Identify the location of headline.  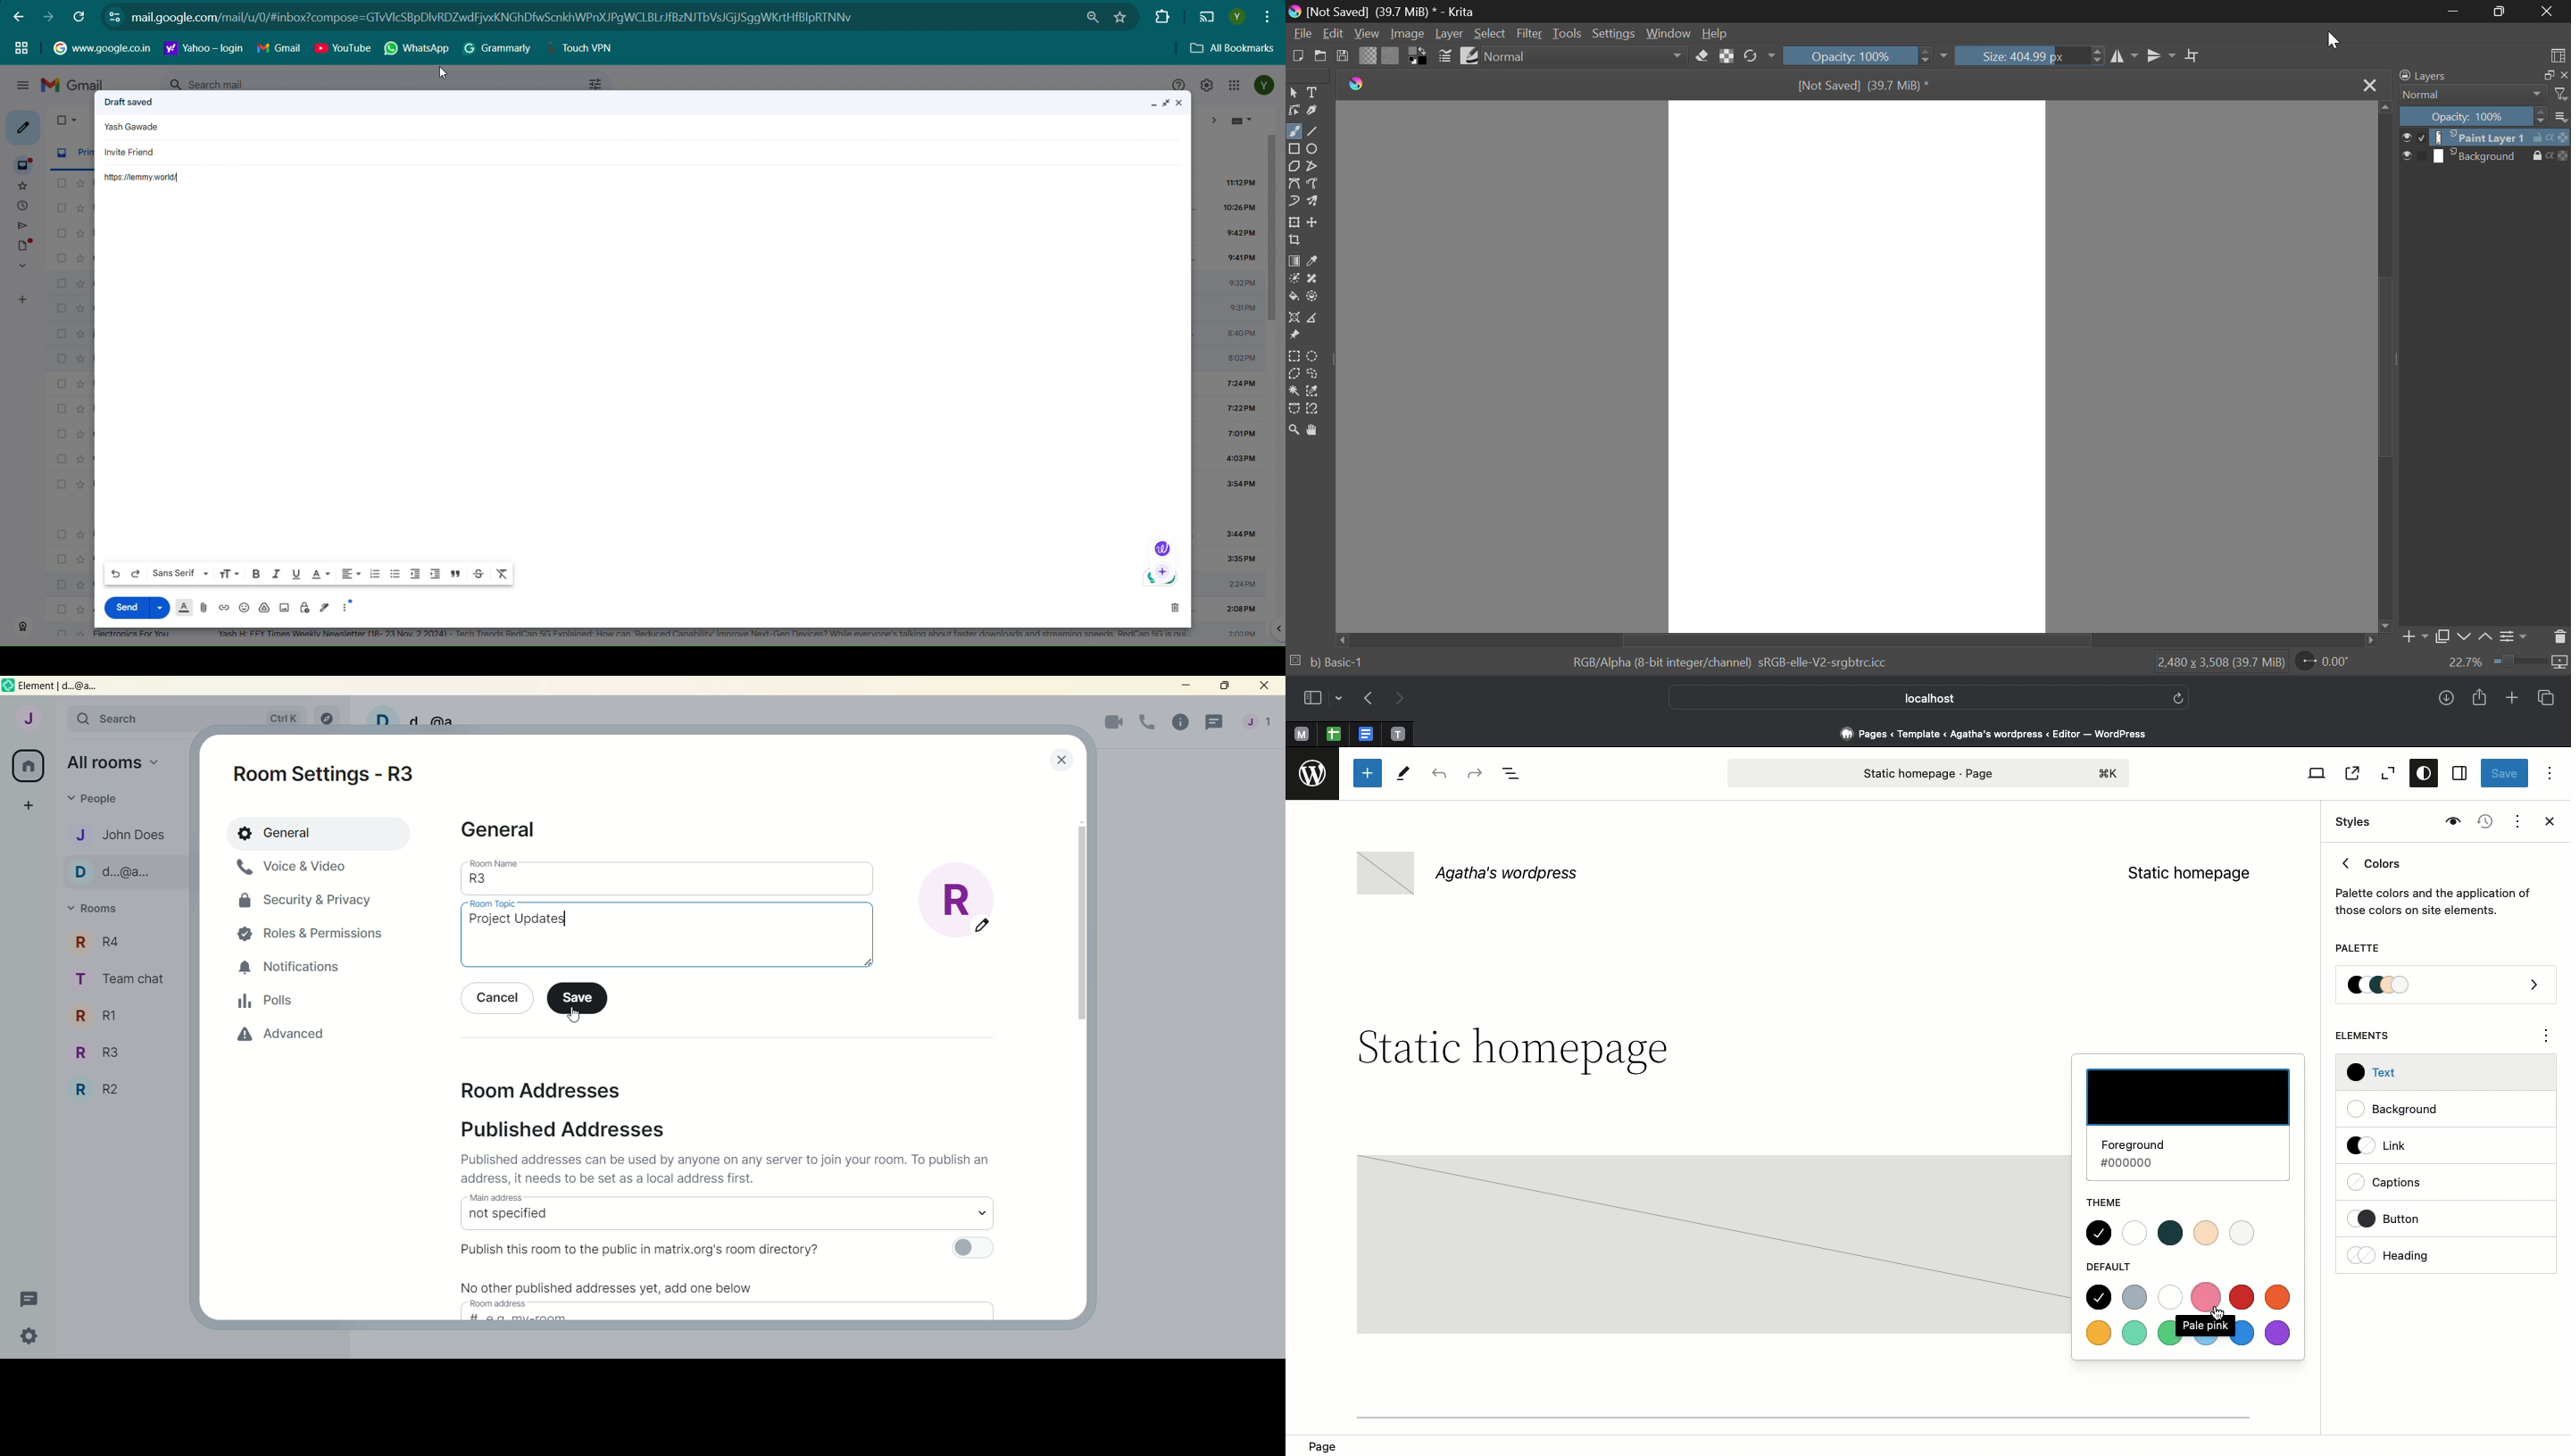
(1528, 1051).